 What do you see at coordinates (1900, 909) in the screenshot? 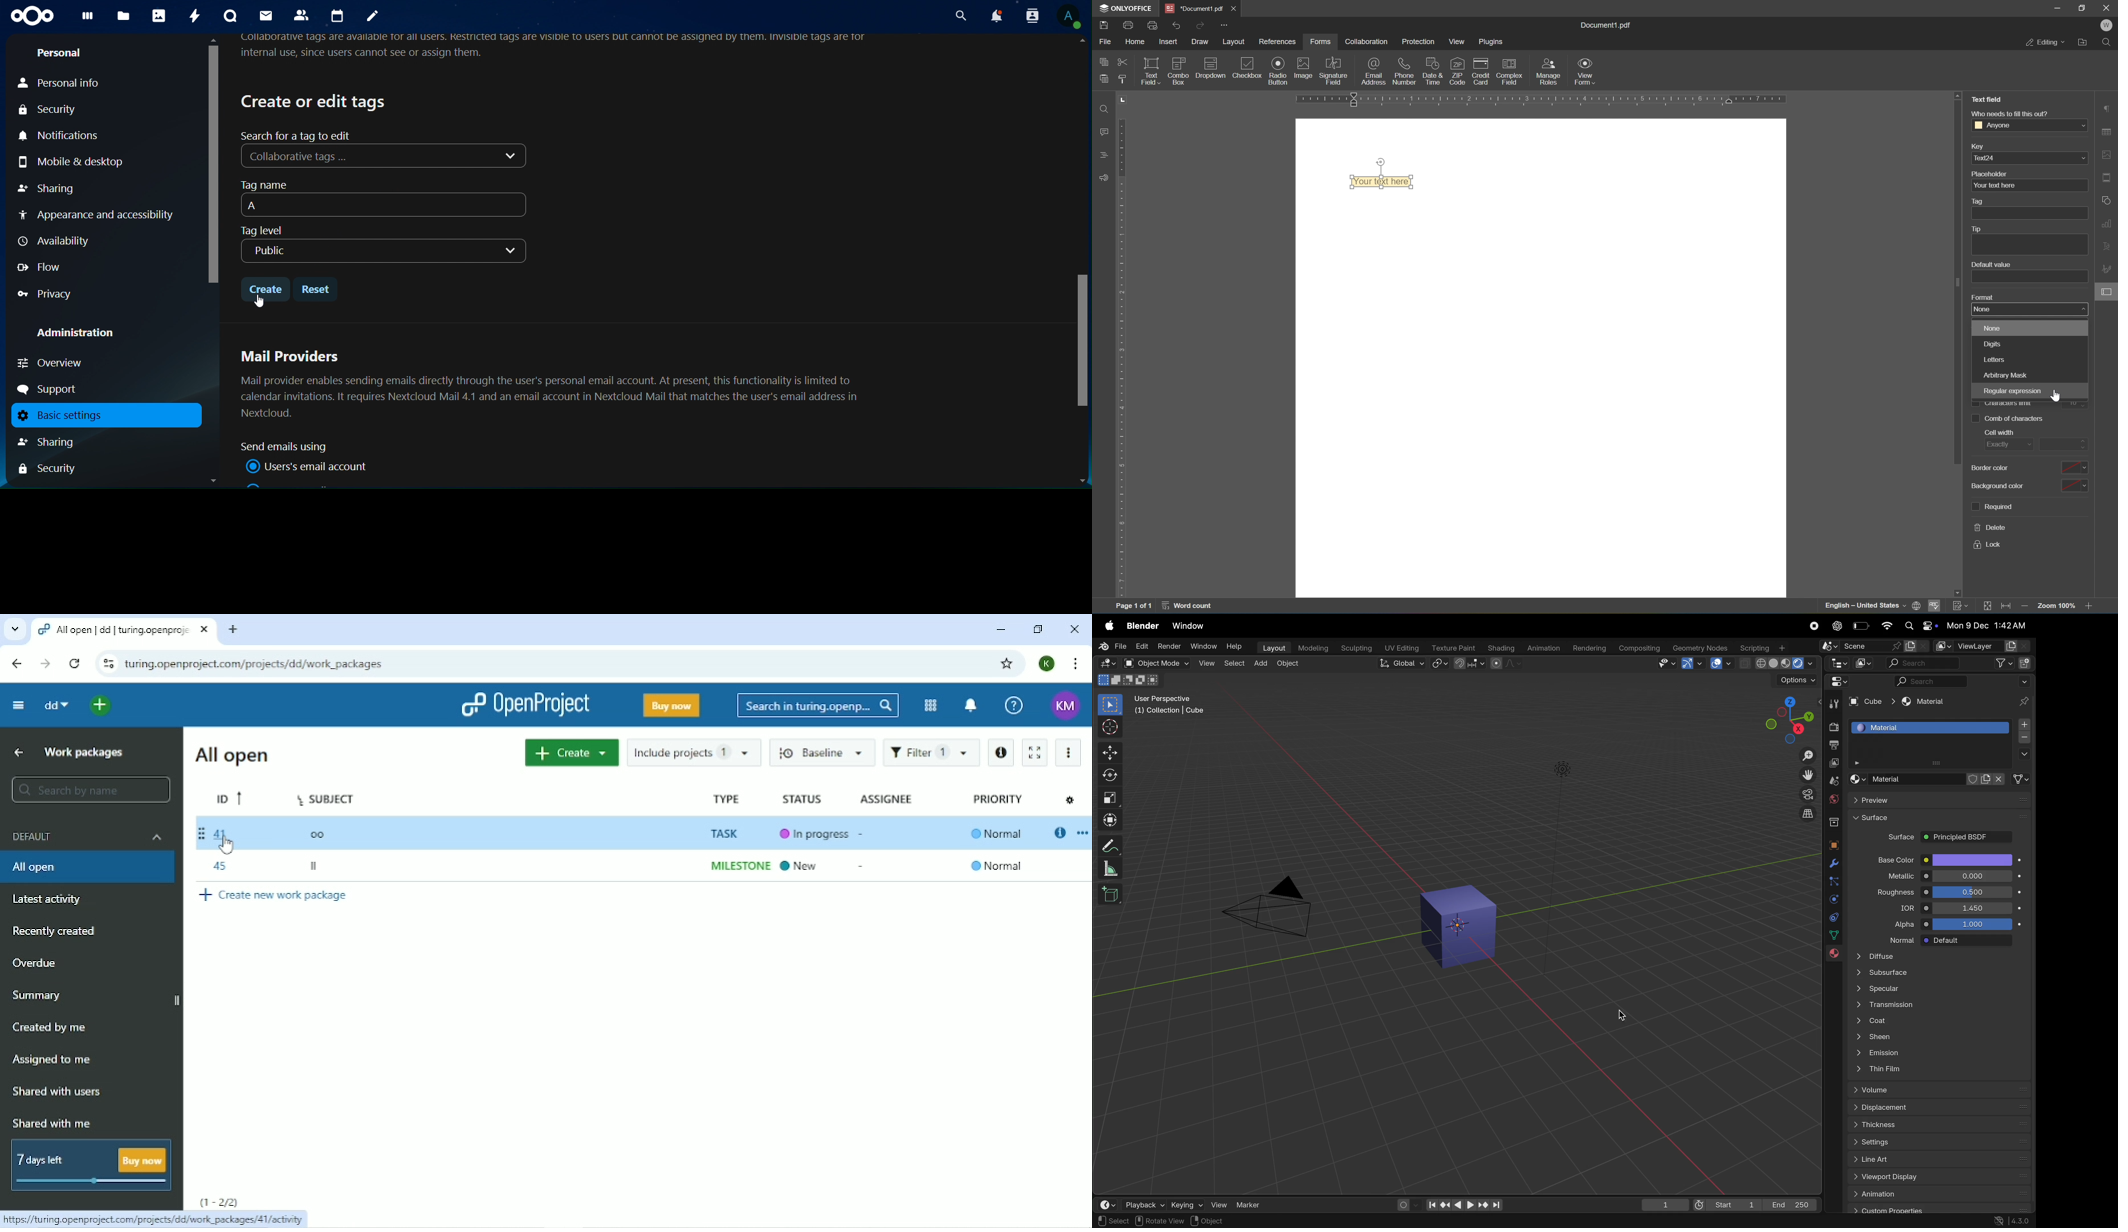
I see `idr` at bounding box center [1900, 909].